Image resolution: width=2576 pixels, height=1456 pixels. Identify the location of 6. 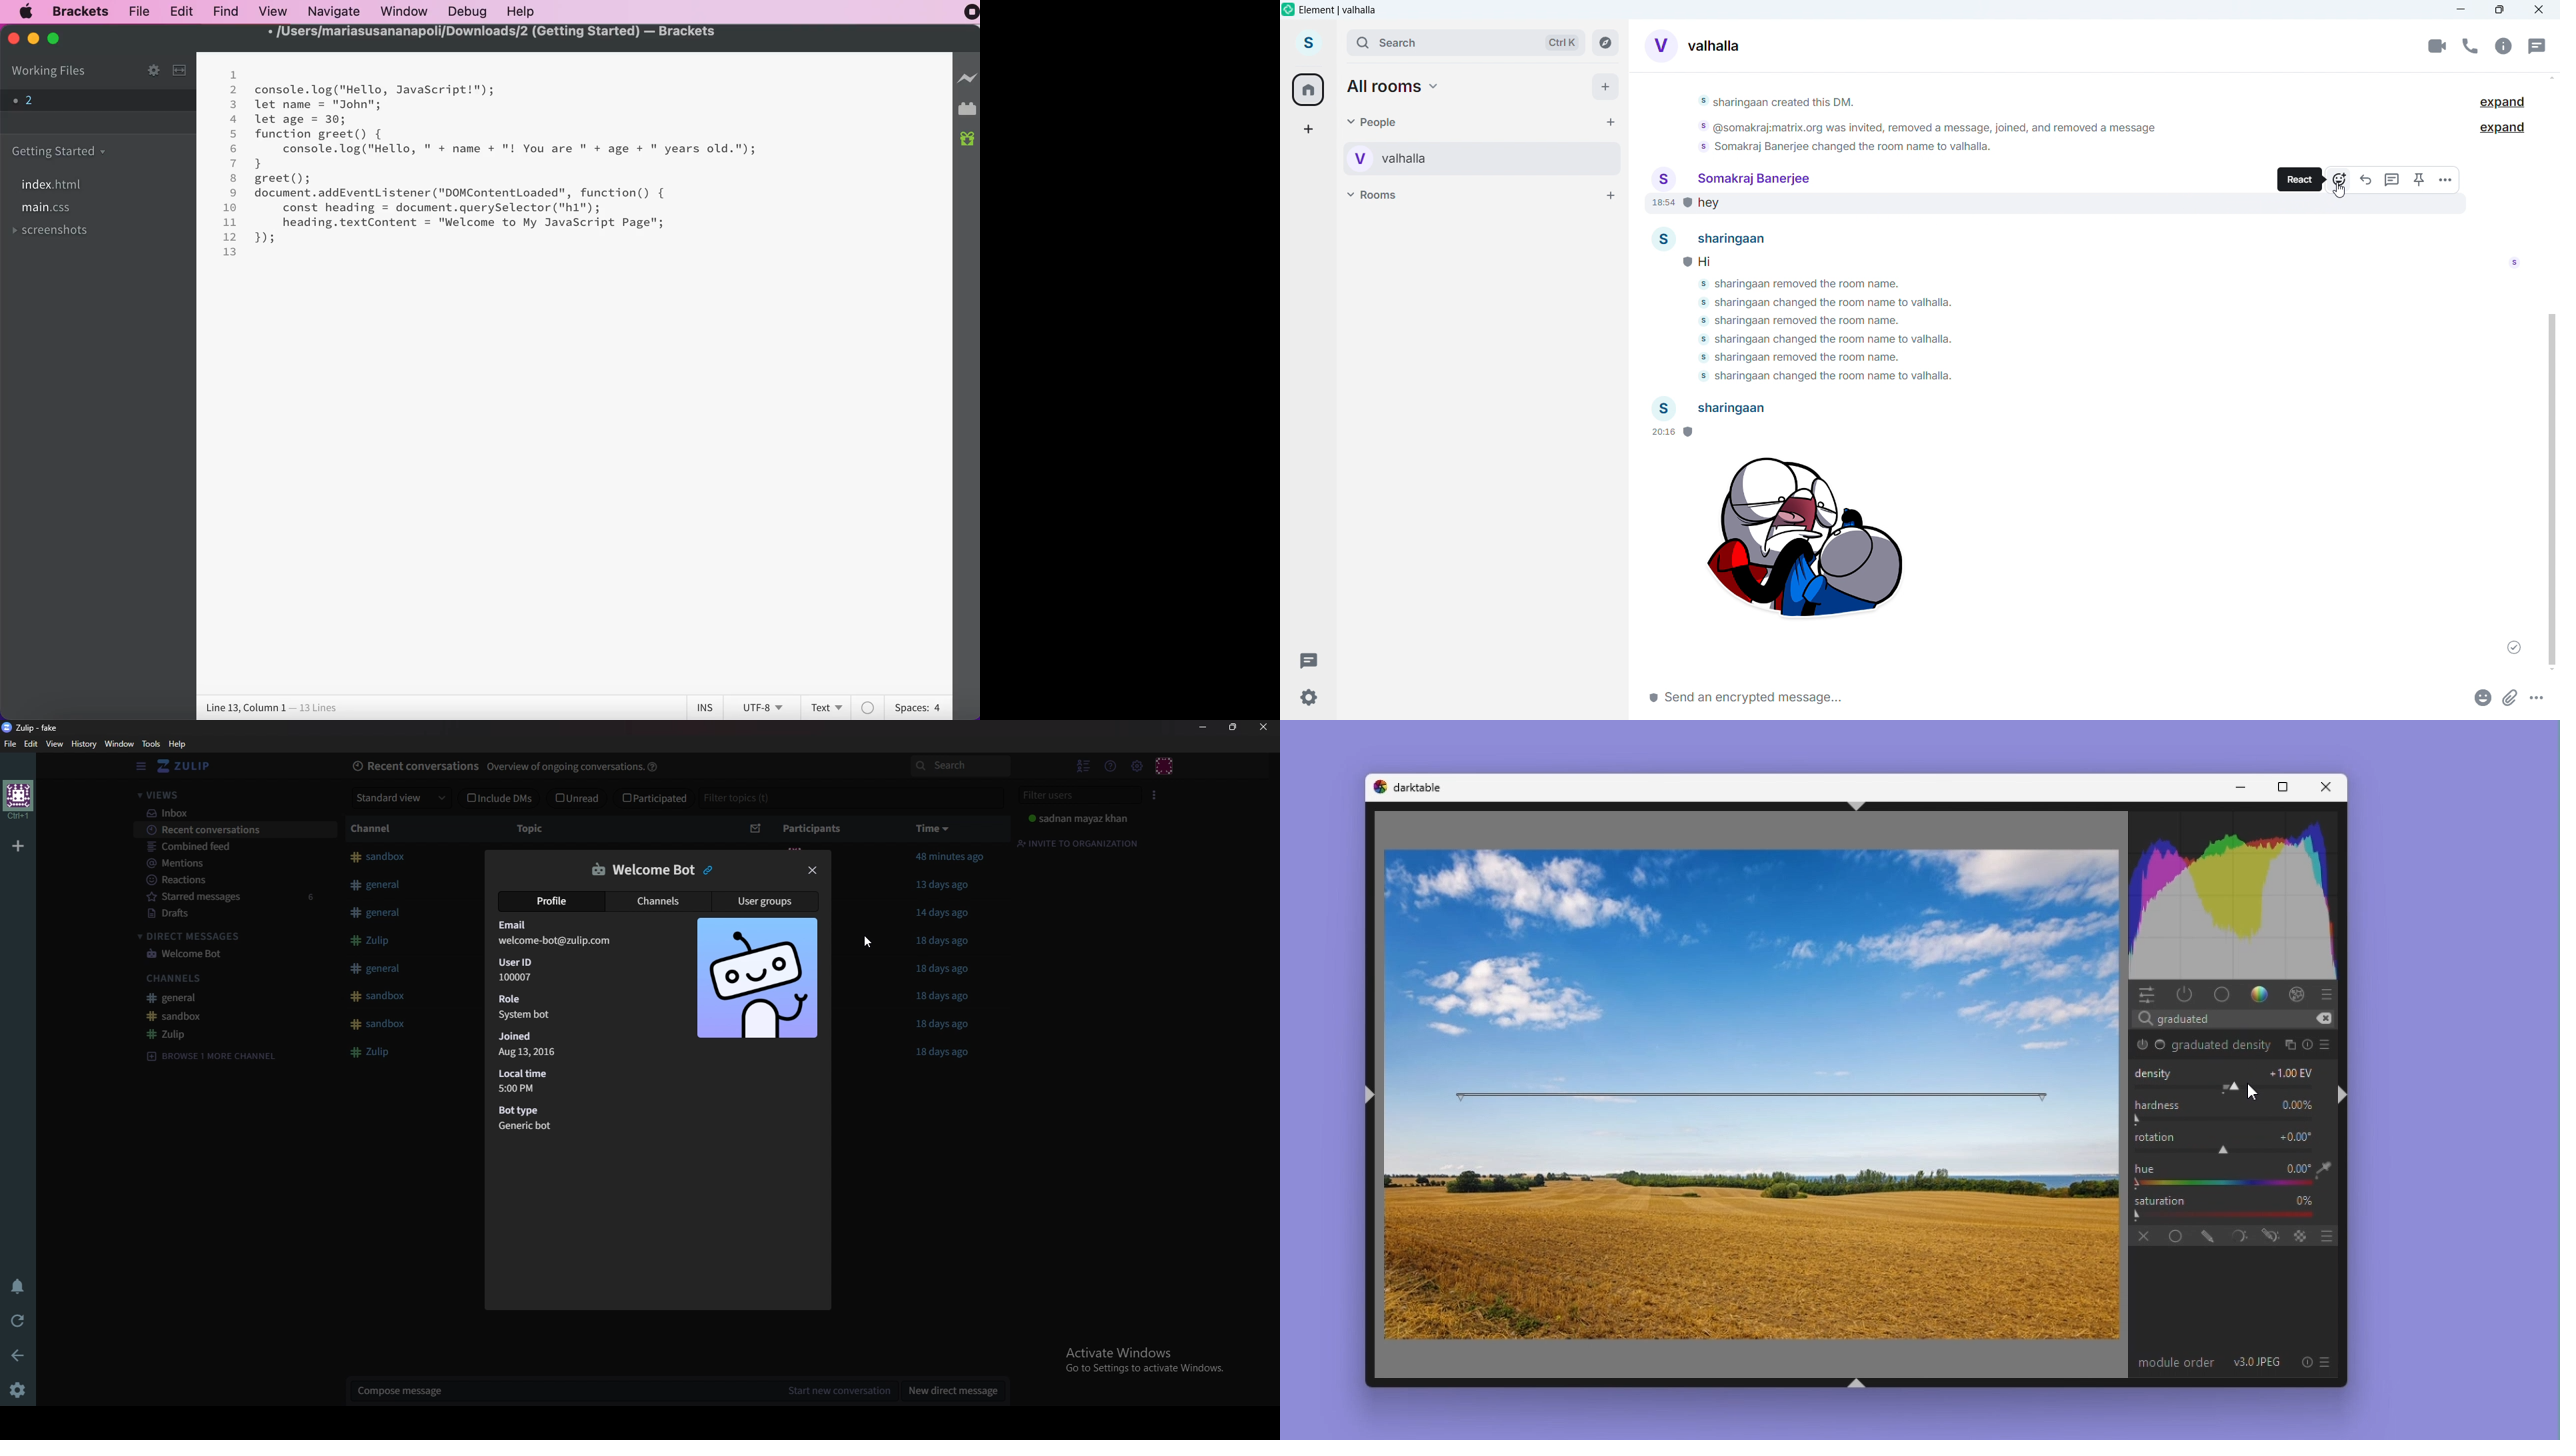
(234, 148).